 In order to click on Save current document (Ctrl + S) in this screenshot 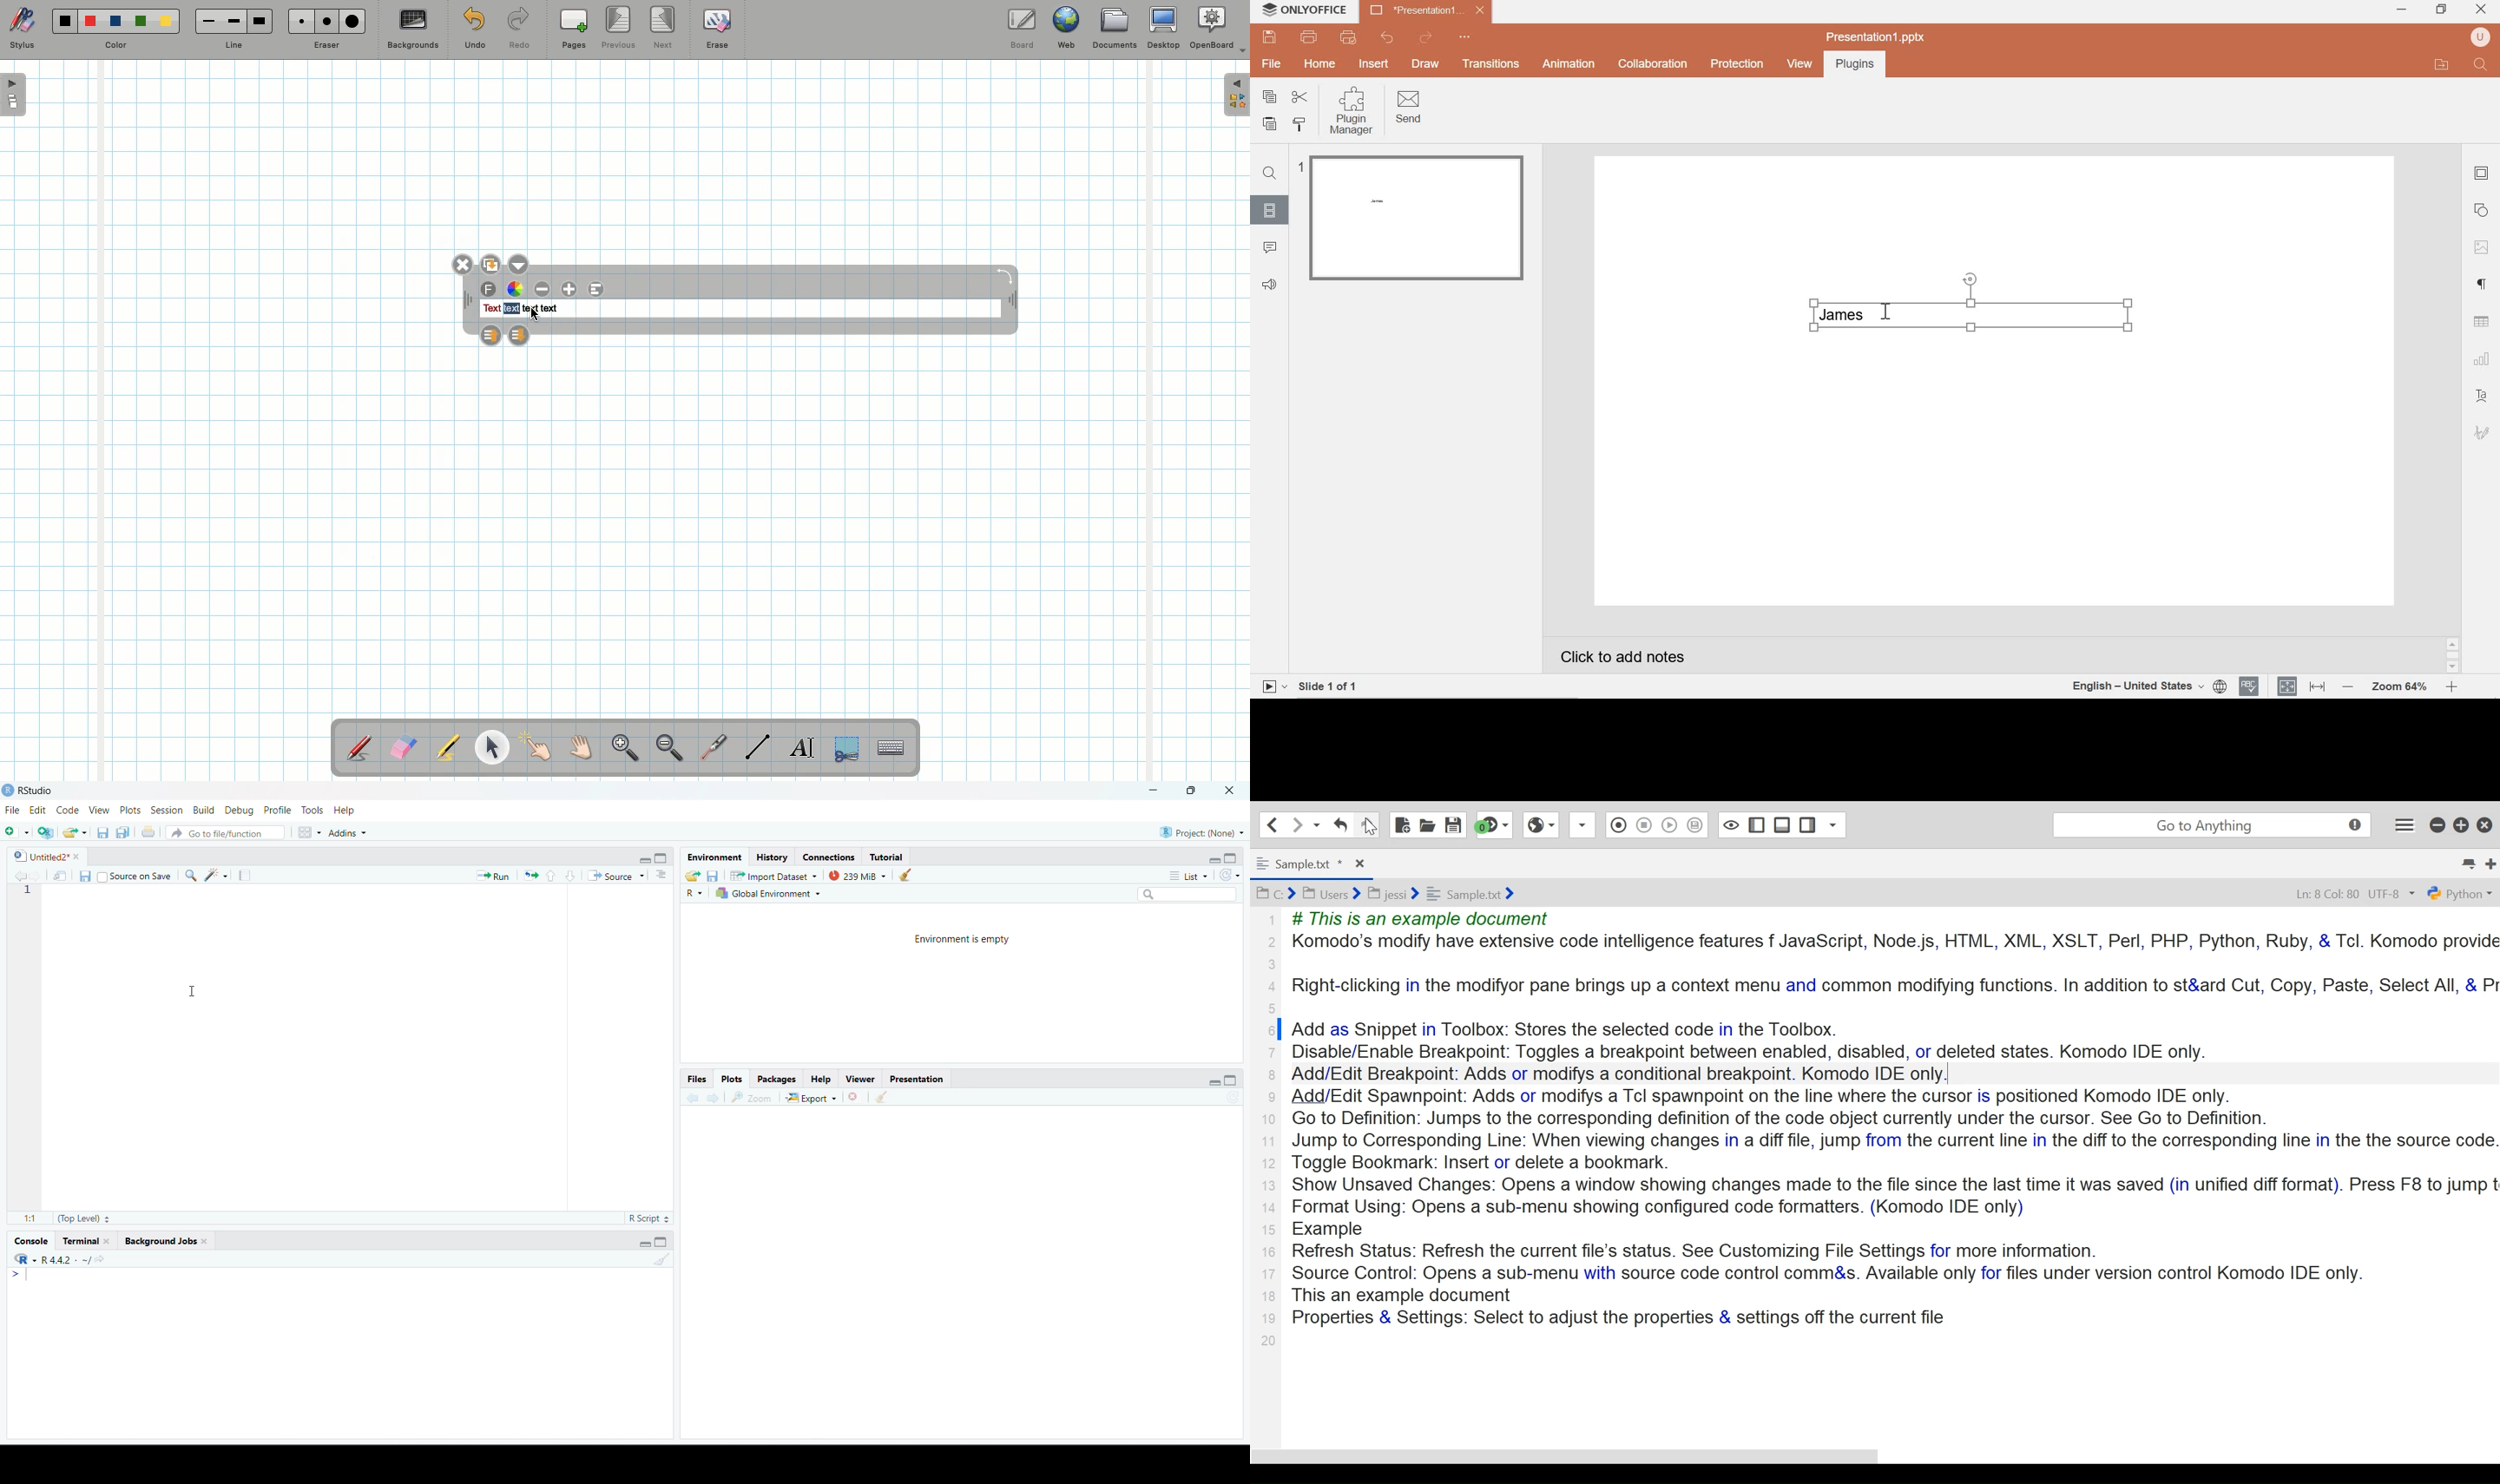, I will do `click(102, 832)`.